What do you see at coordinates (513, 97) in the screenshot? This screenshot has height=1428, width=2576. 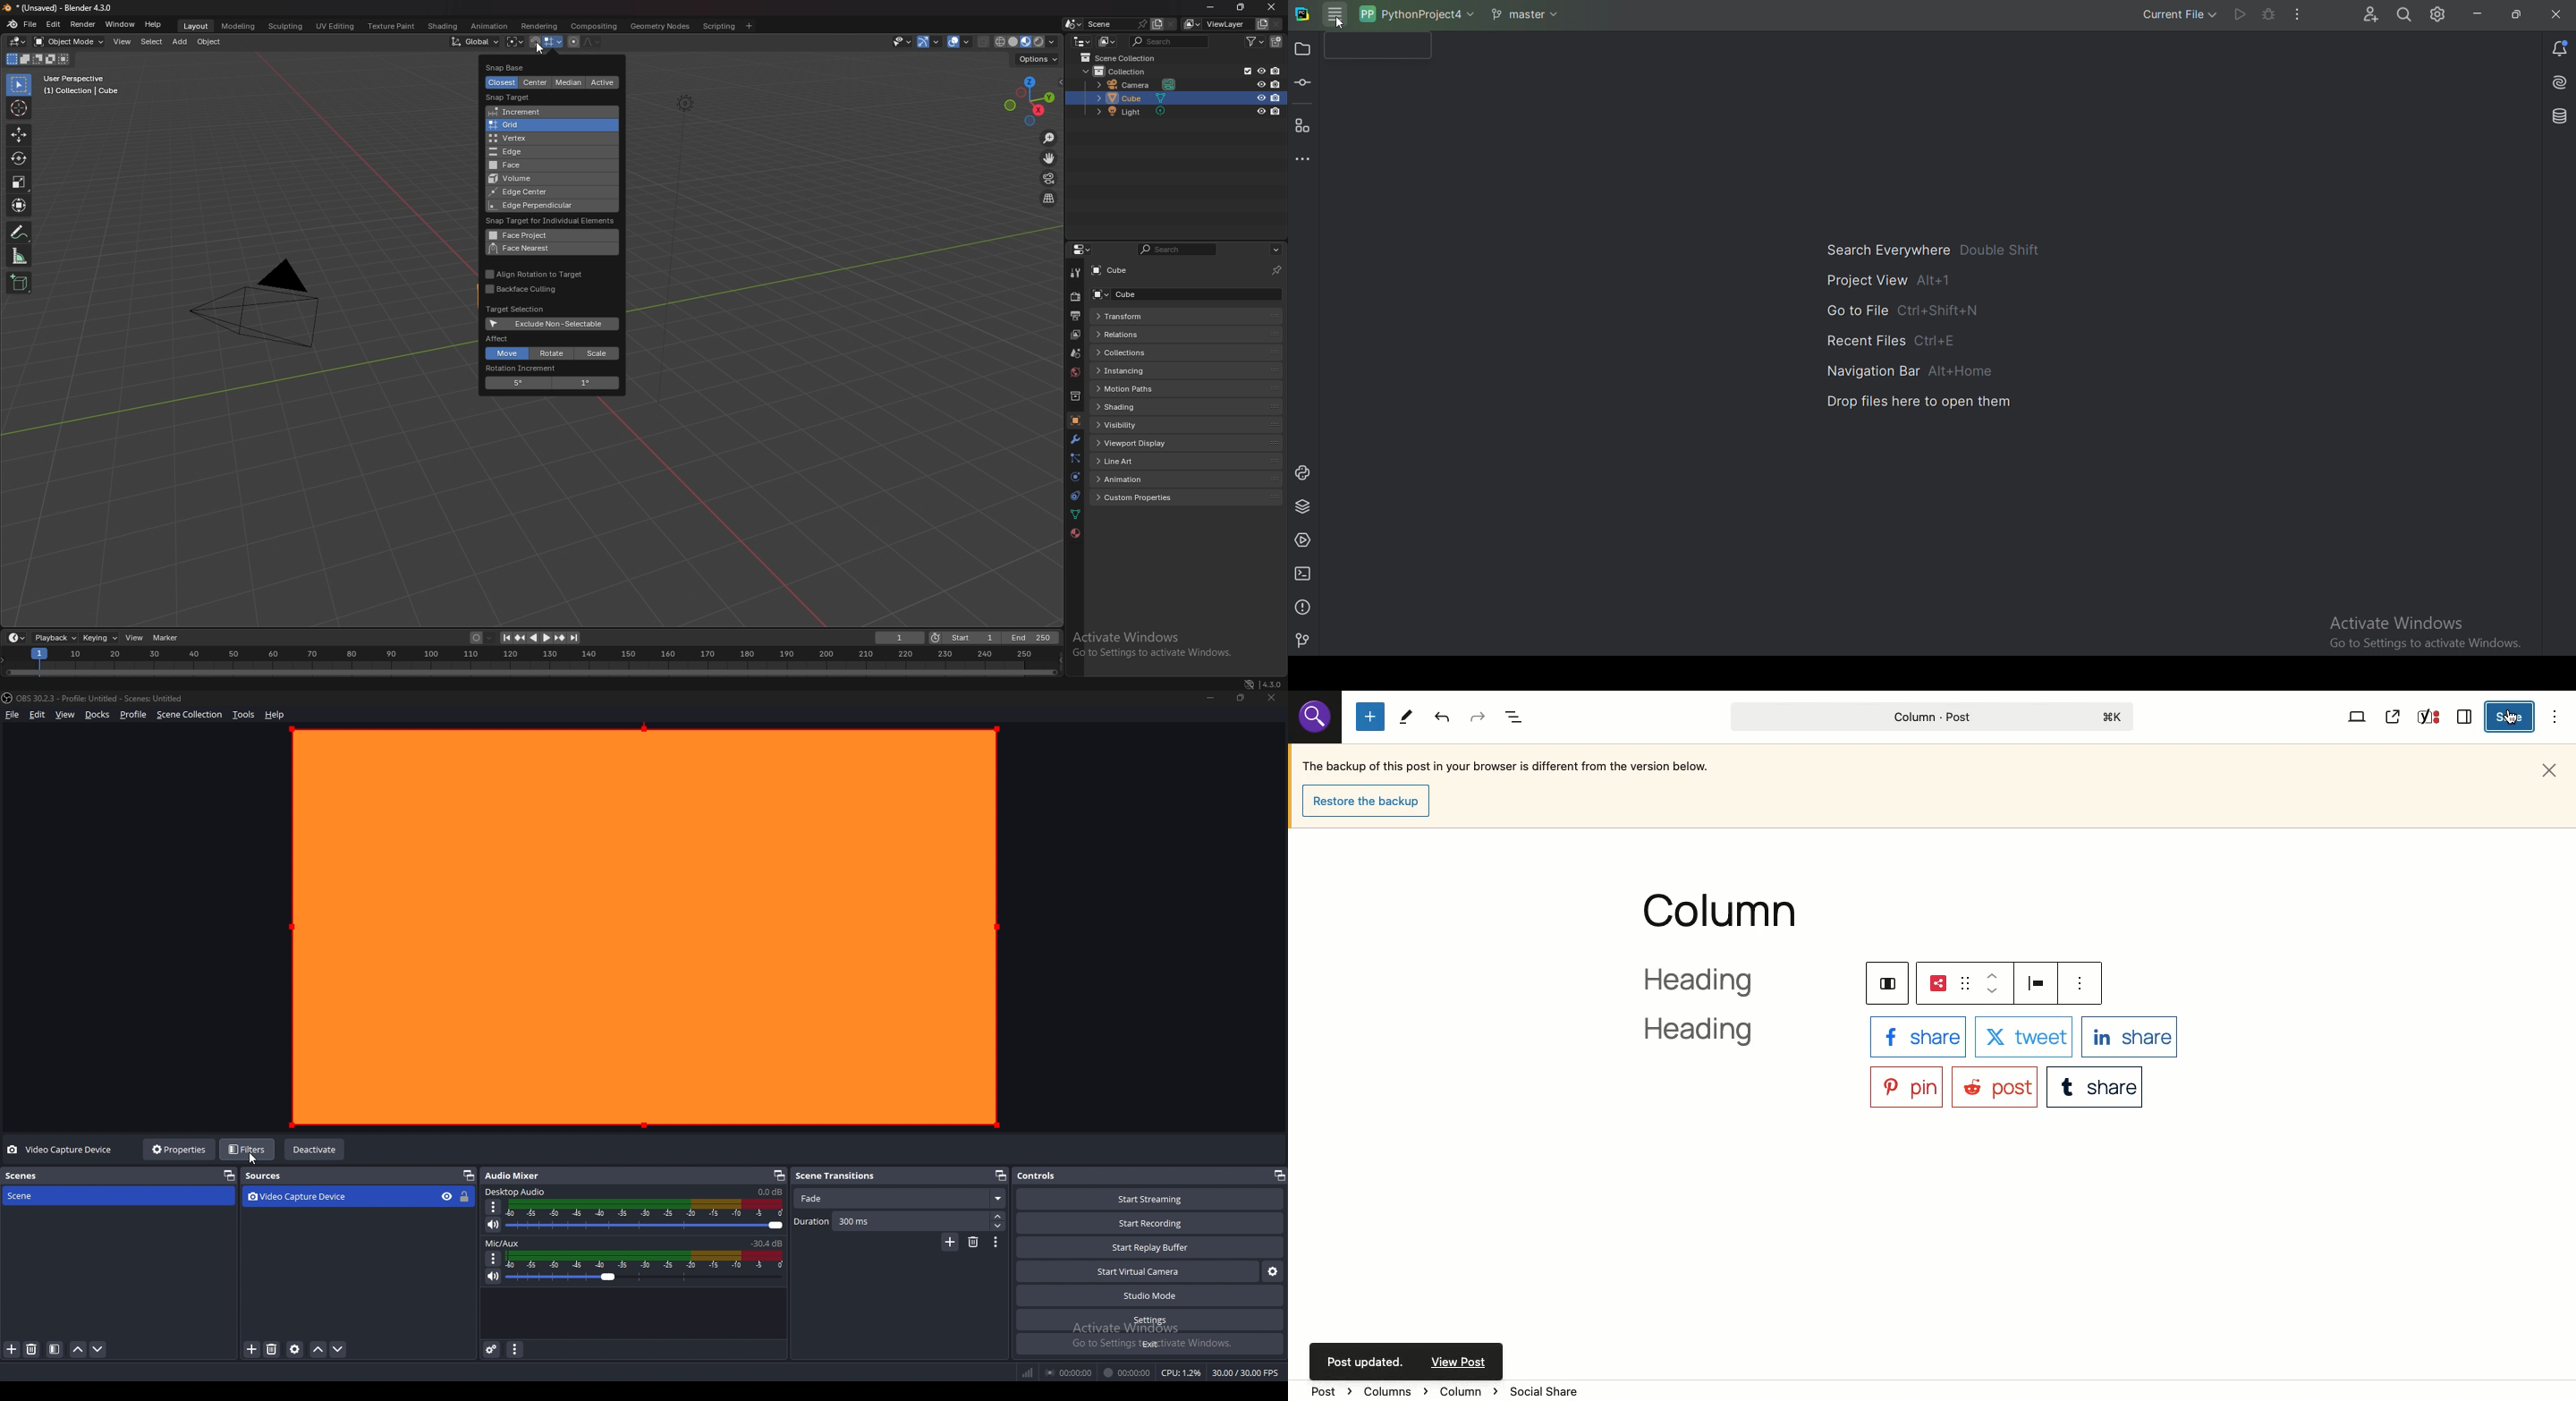 I see `snap target` at bounding box center [513, 97].